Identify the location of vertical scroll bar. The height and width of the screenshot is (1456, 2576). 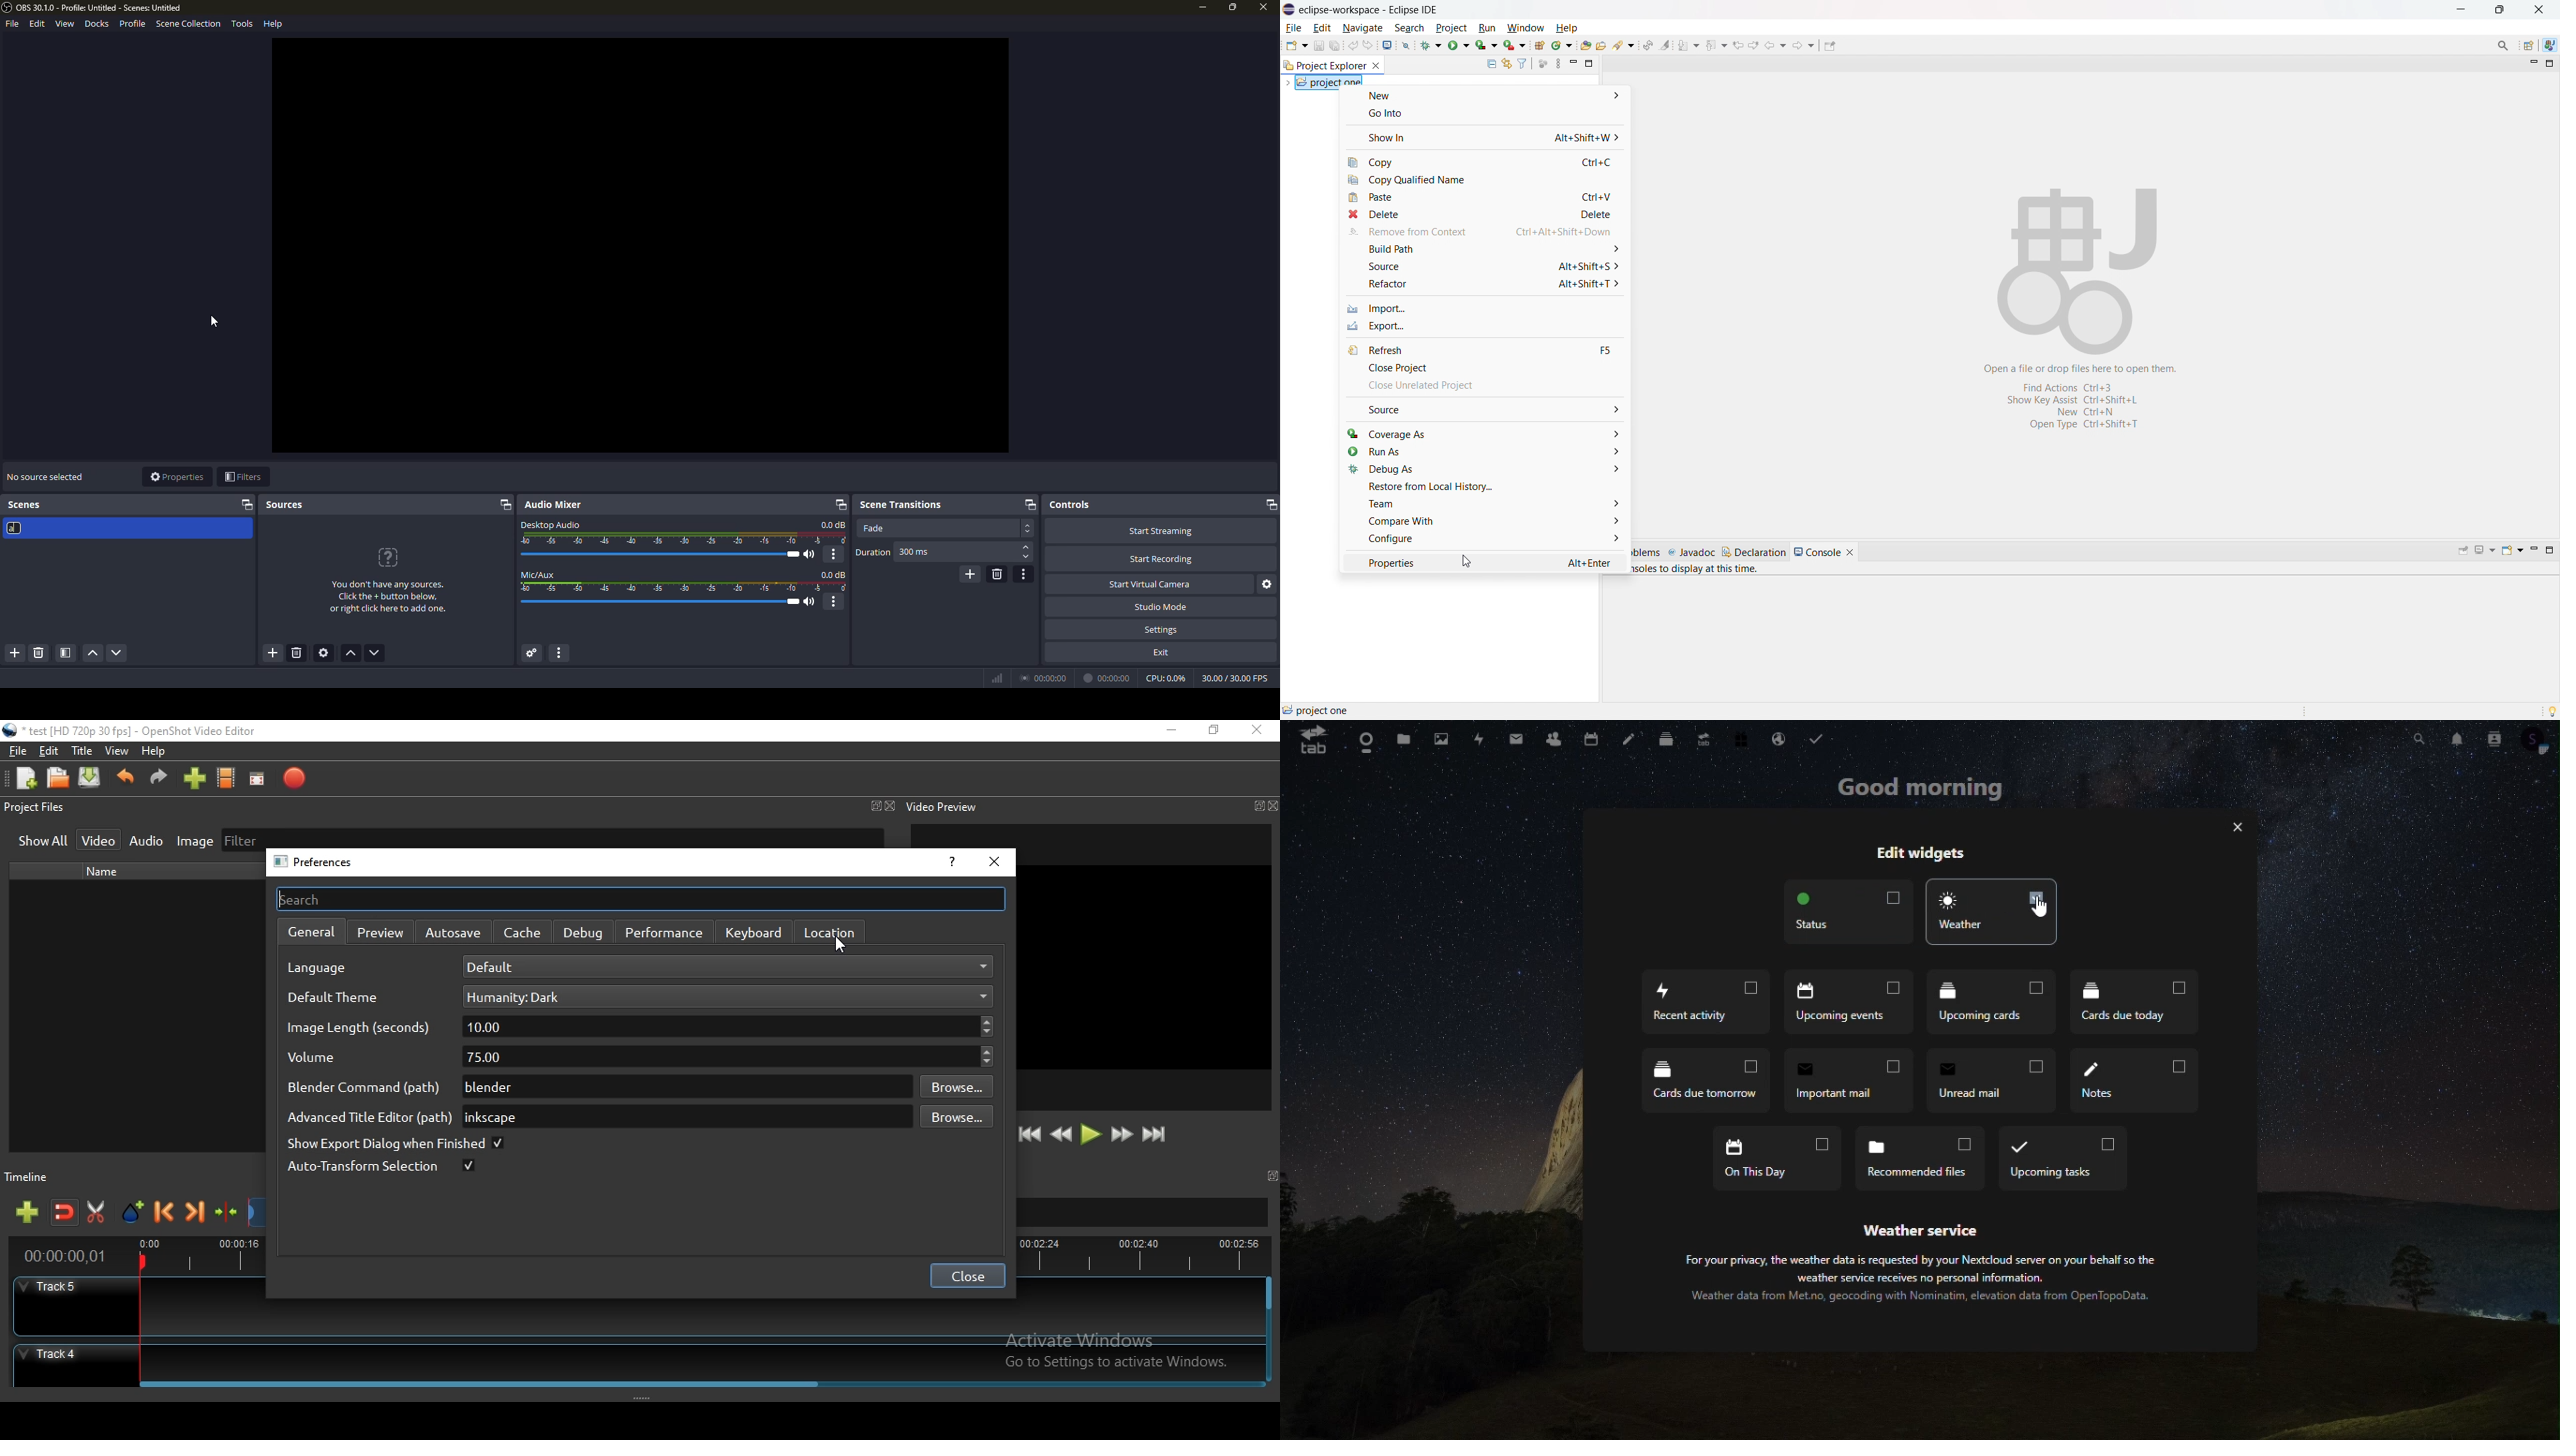
(1269, 1296).